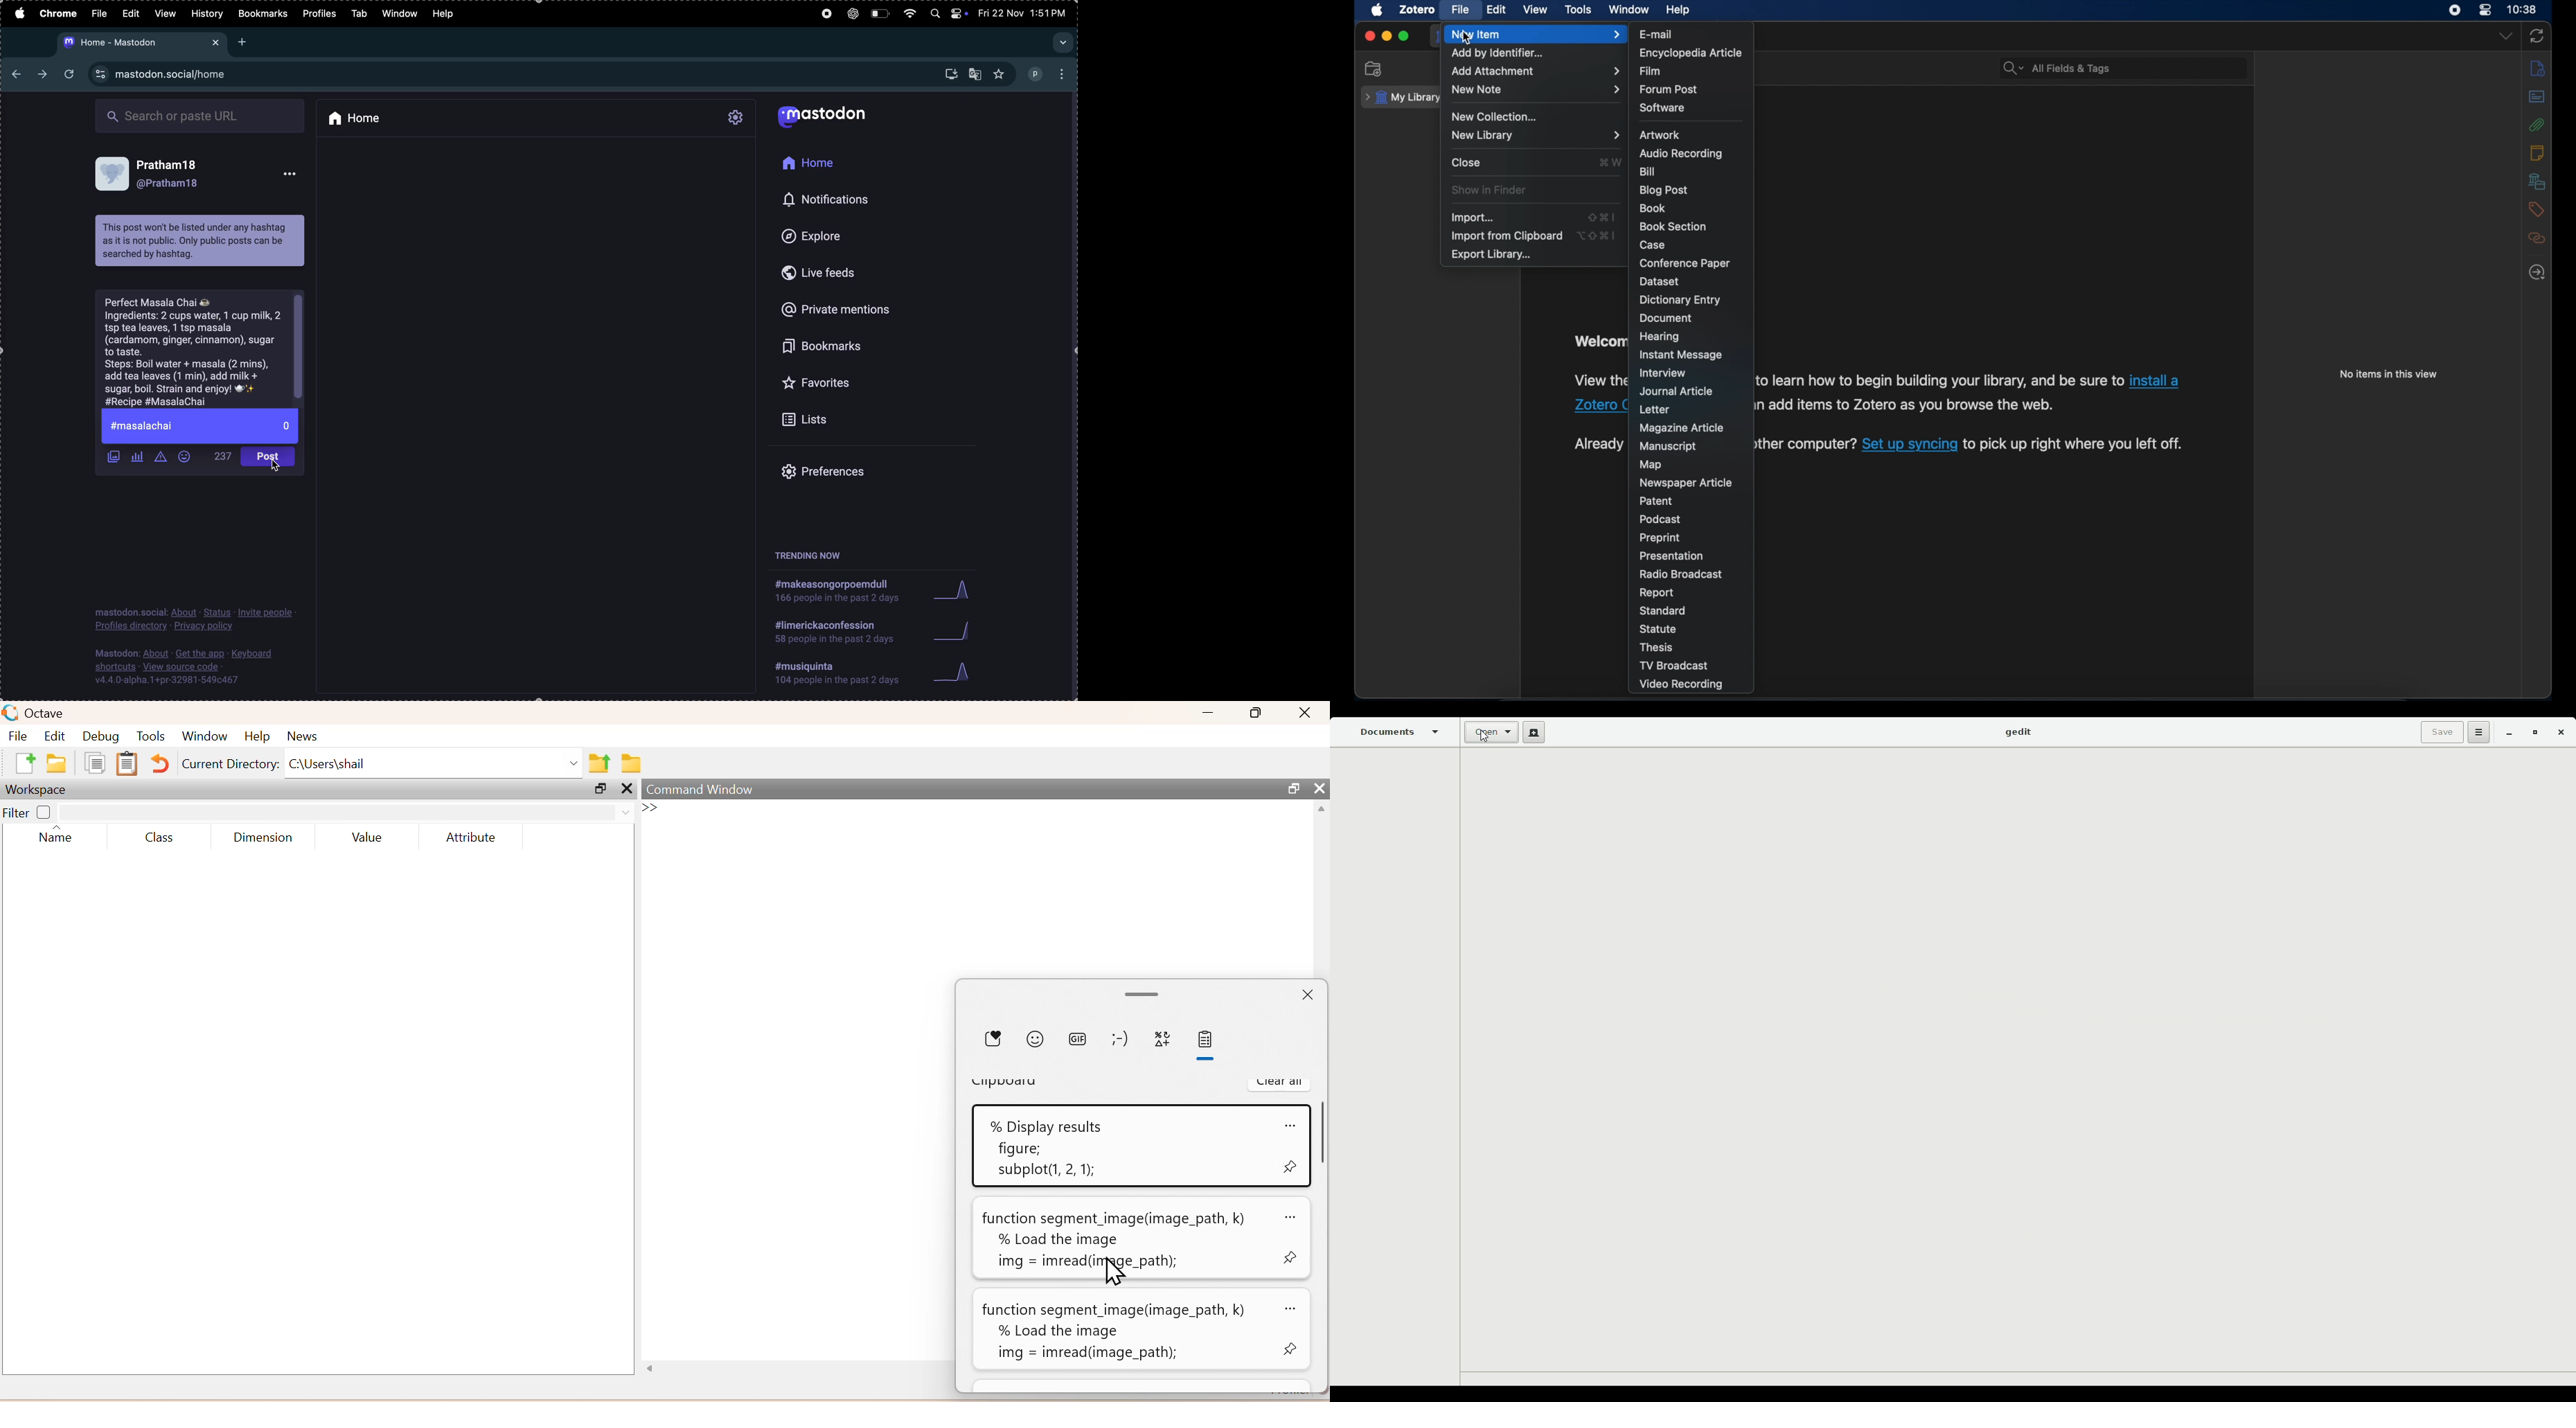 Image resolution: width=2576 pixels, height=1428 pixels. I want to click on import, so click(1473, 217).